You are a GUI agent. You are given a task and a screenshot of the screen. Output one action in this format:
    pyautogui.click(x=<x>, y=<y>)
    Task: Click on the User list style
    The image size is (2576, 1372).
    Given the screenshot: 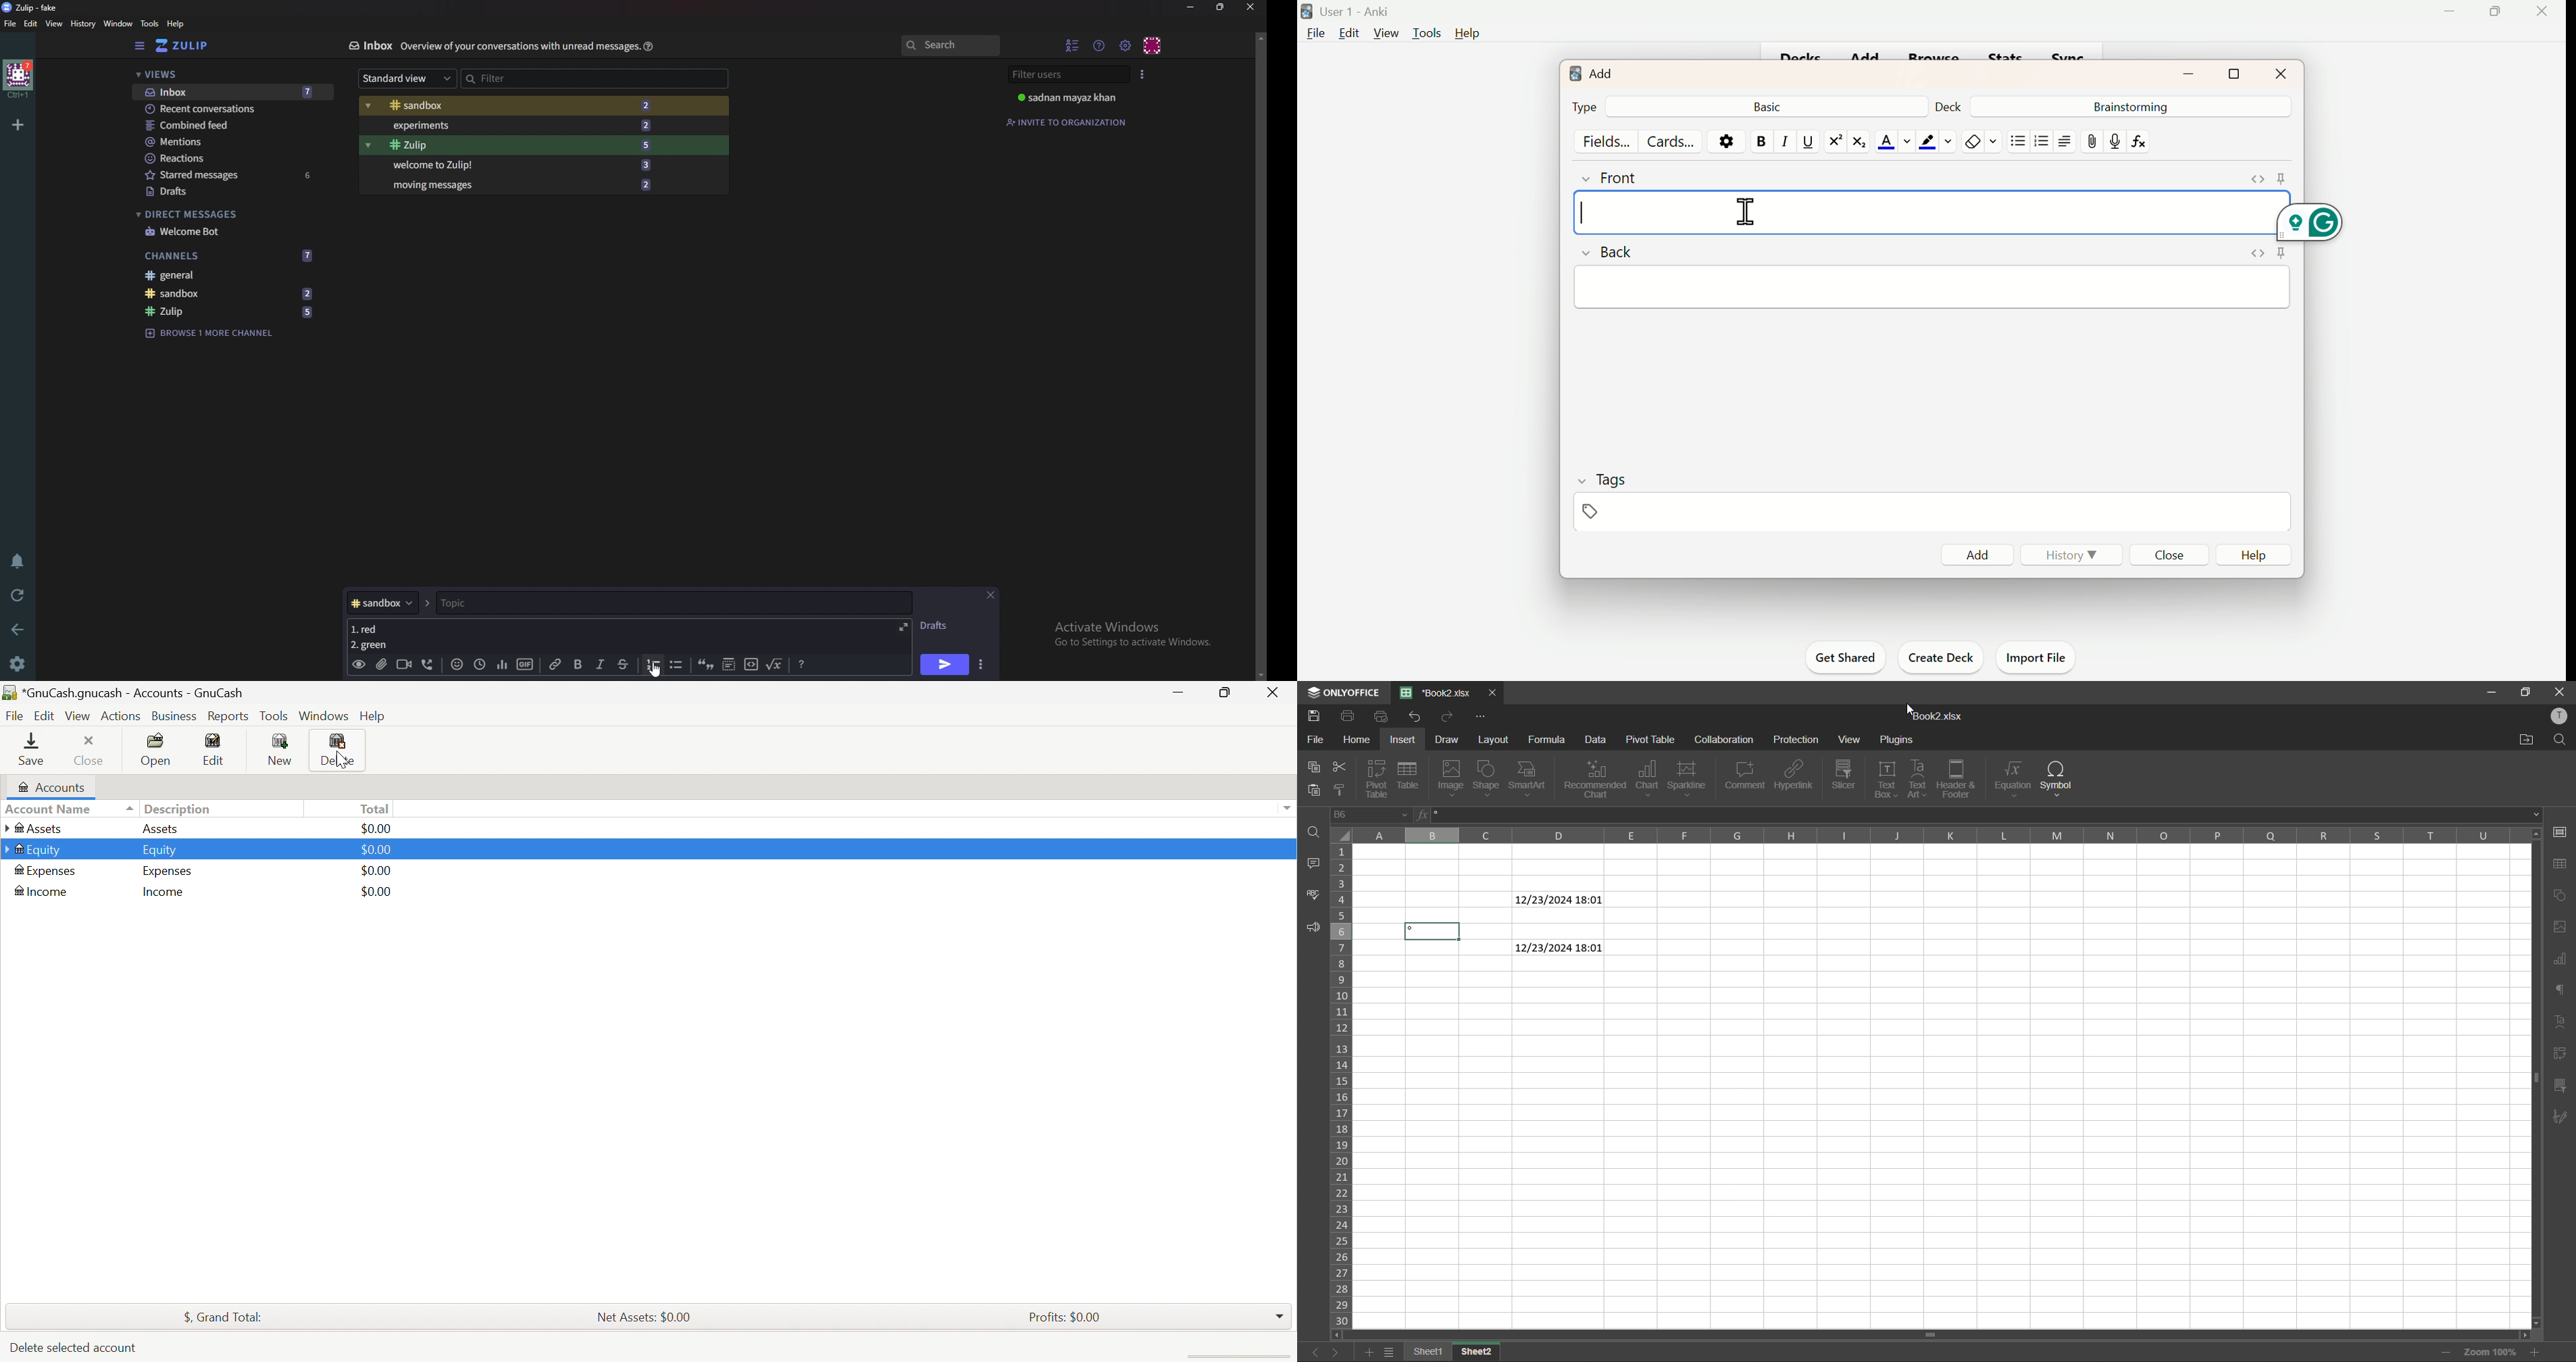 What is the action you would take?
    pyautogui.click(x=1144, y=73)
    